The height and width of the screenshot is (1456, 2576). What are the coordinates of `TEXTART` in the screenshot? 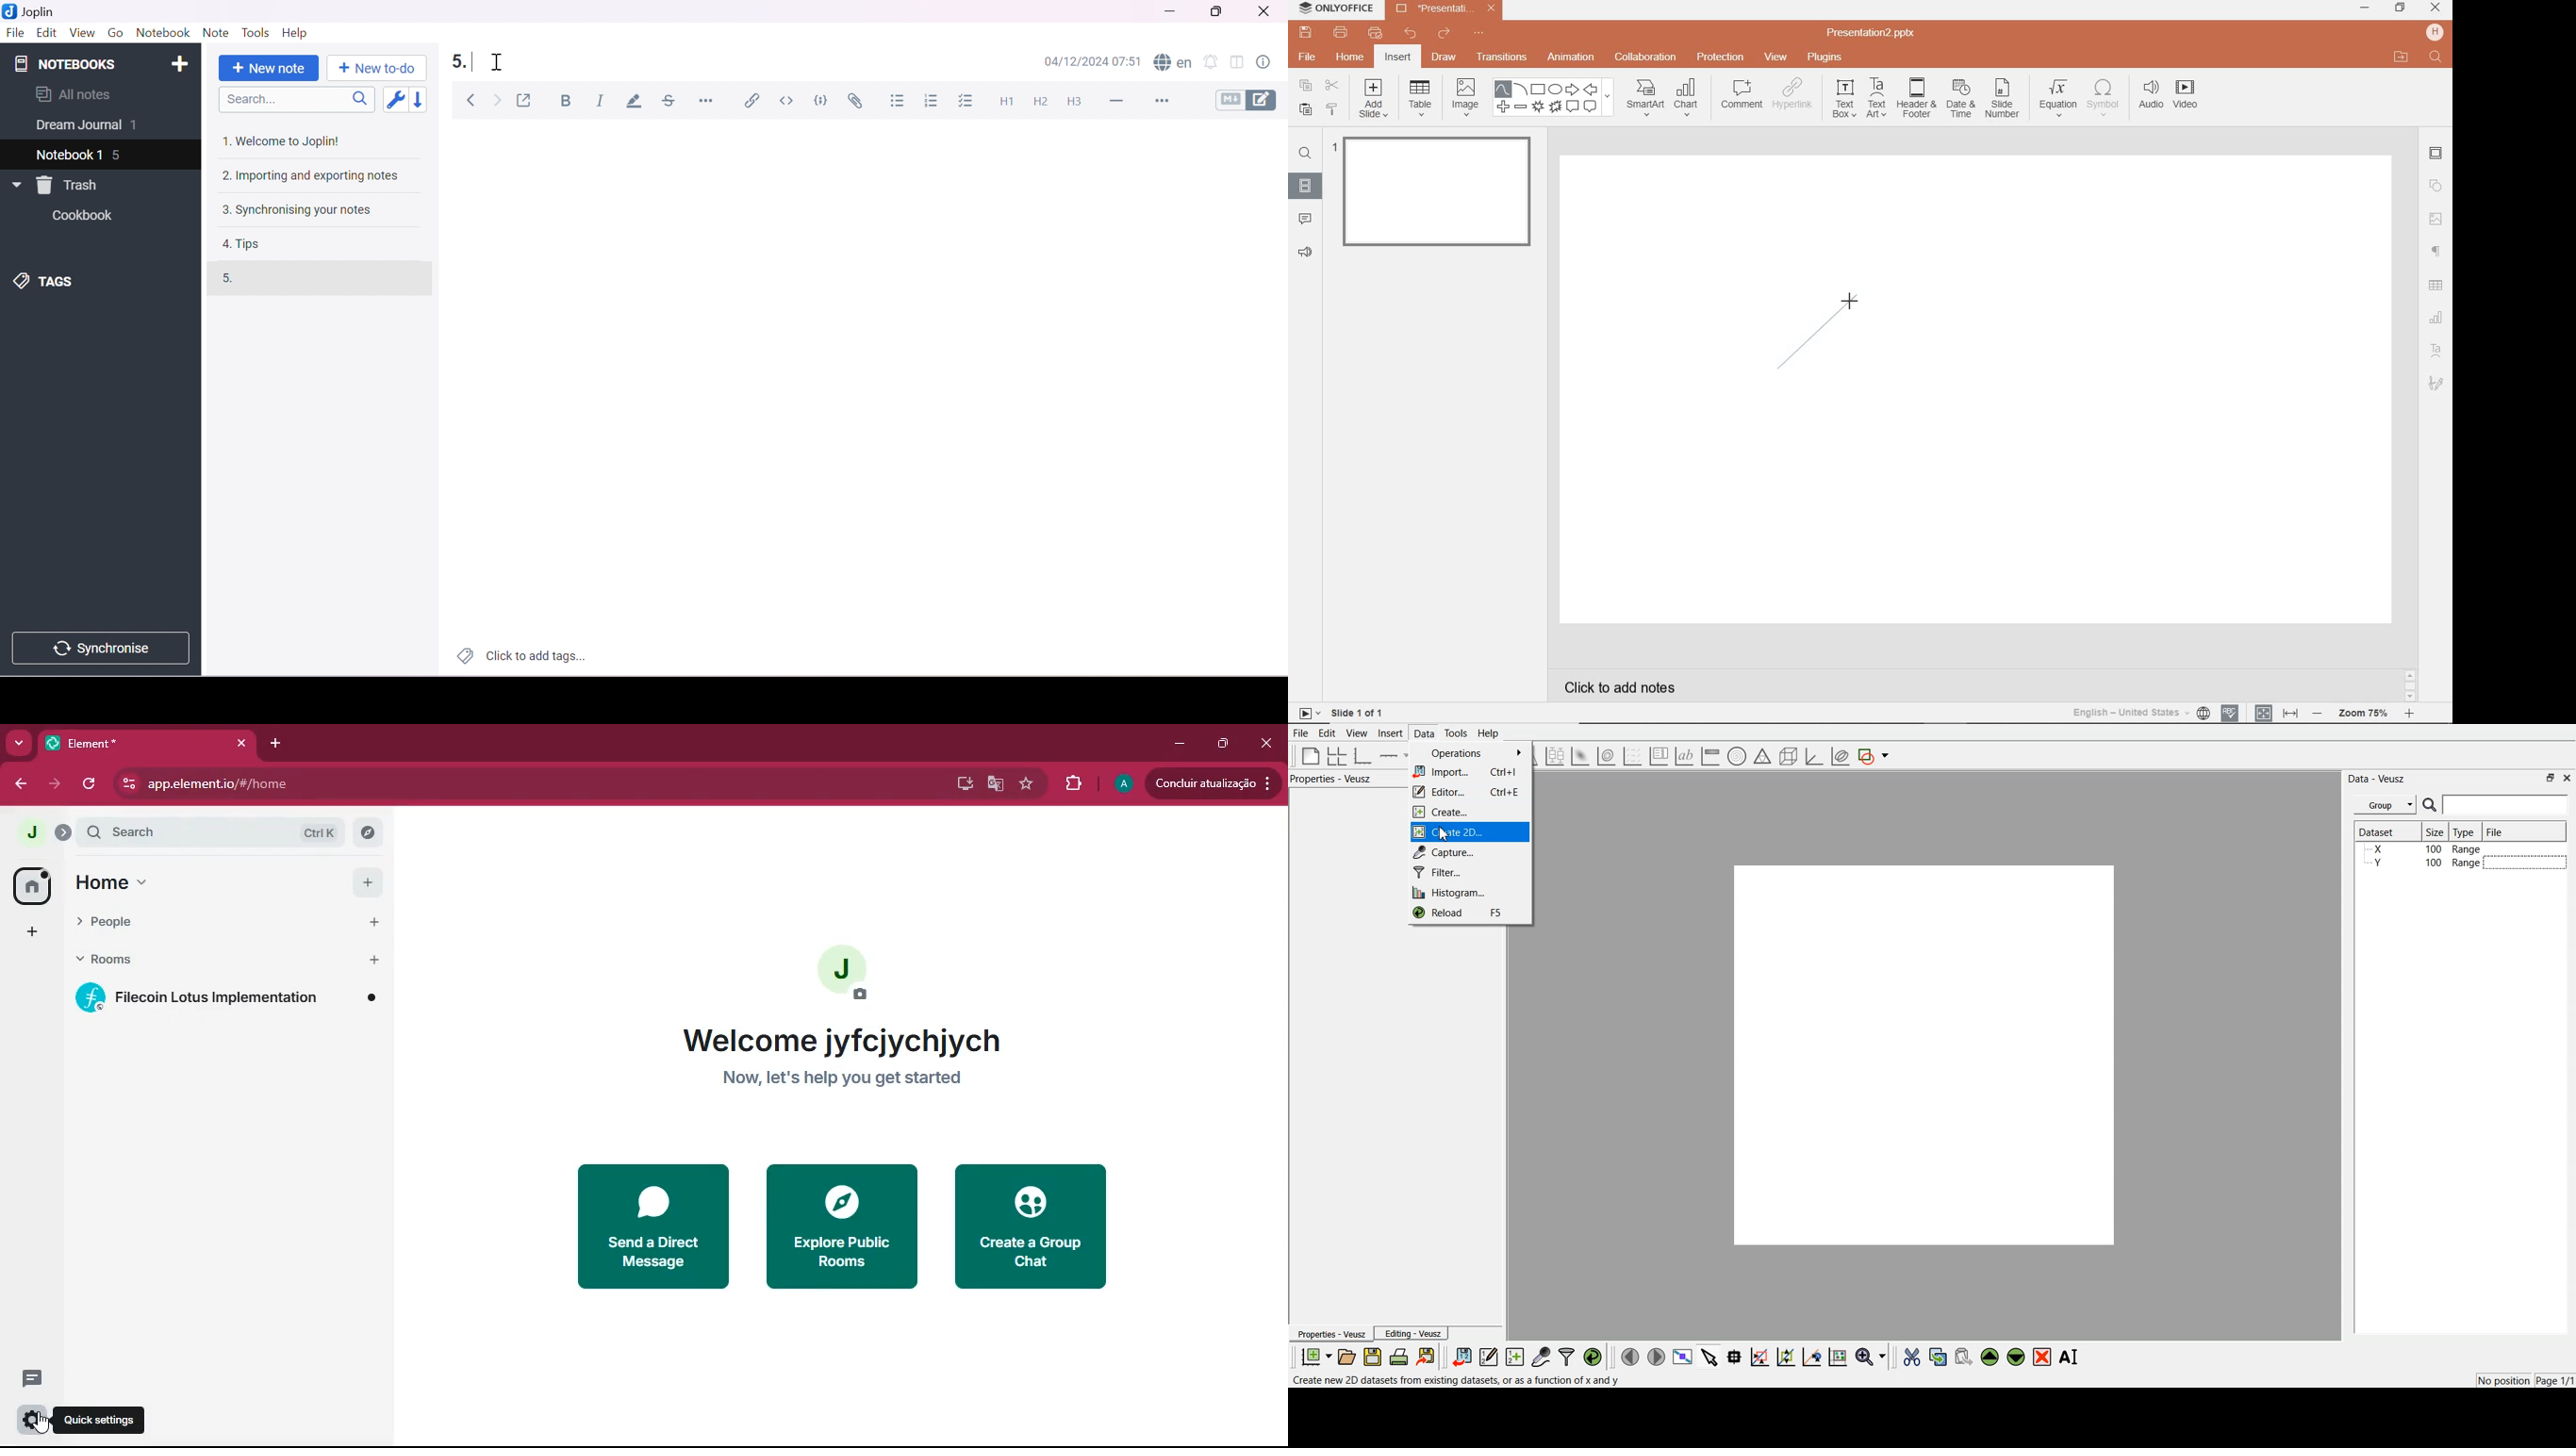 It's located at (1877, 99).